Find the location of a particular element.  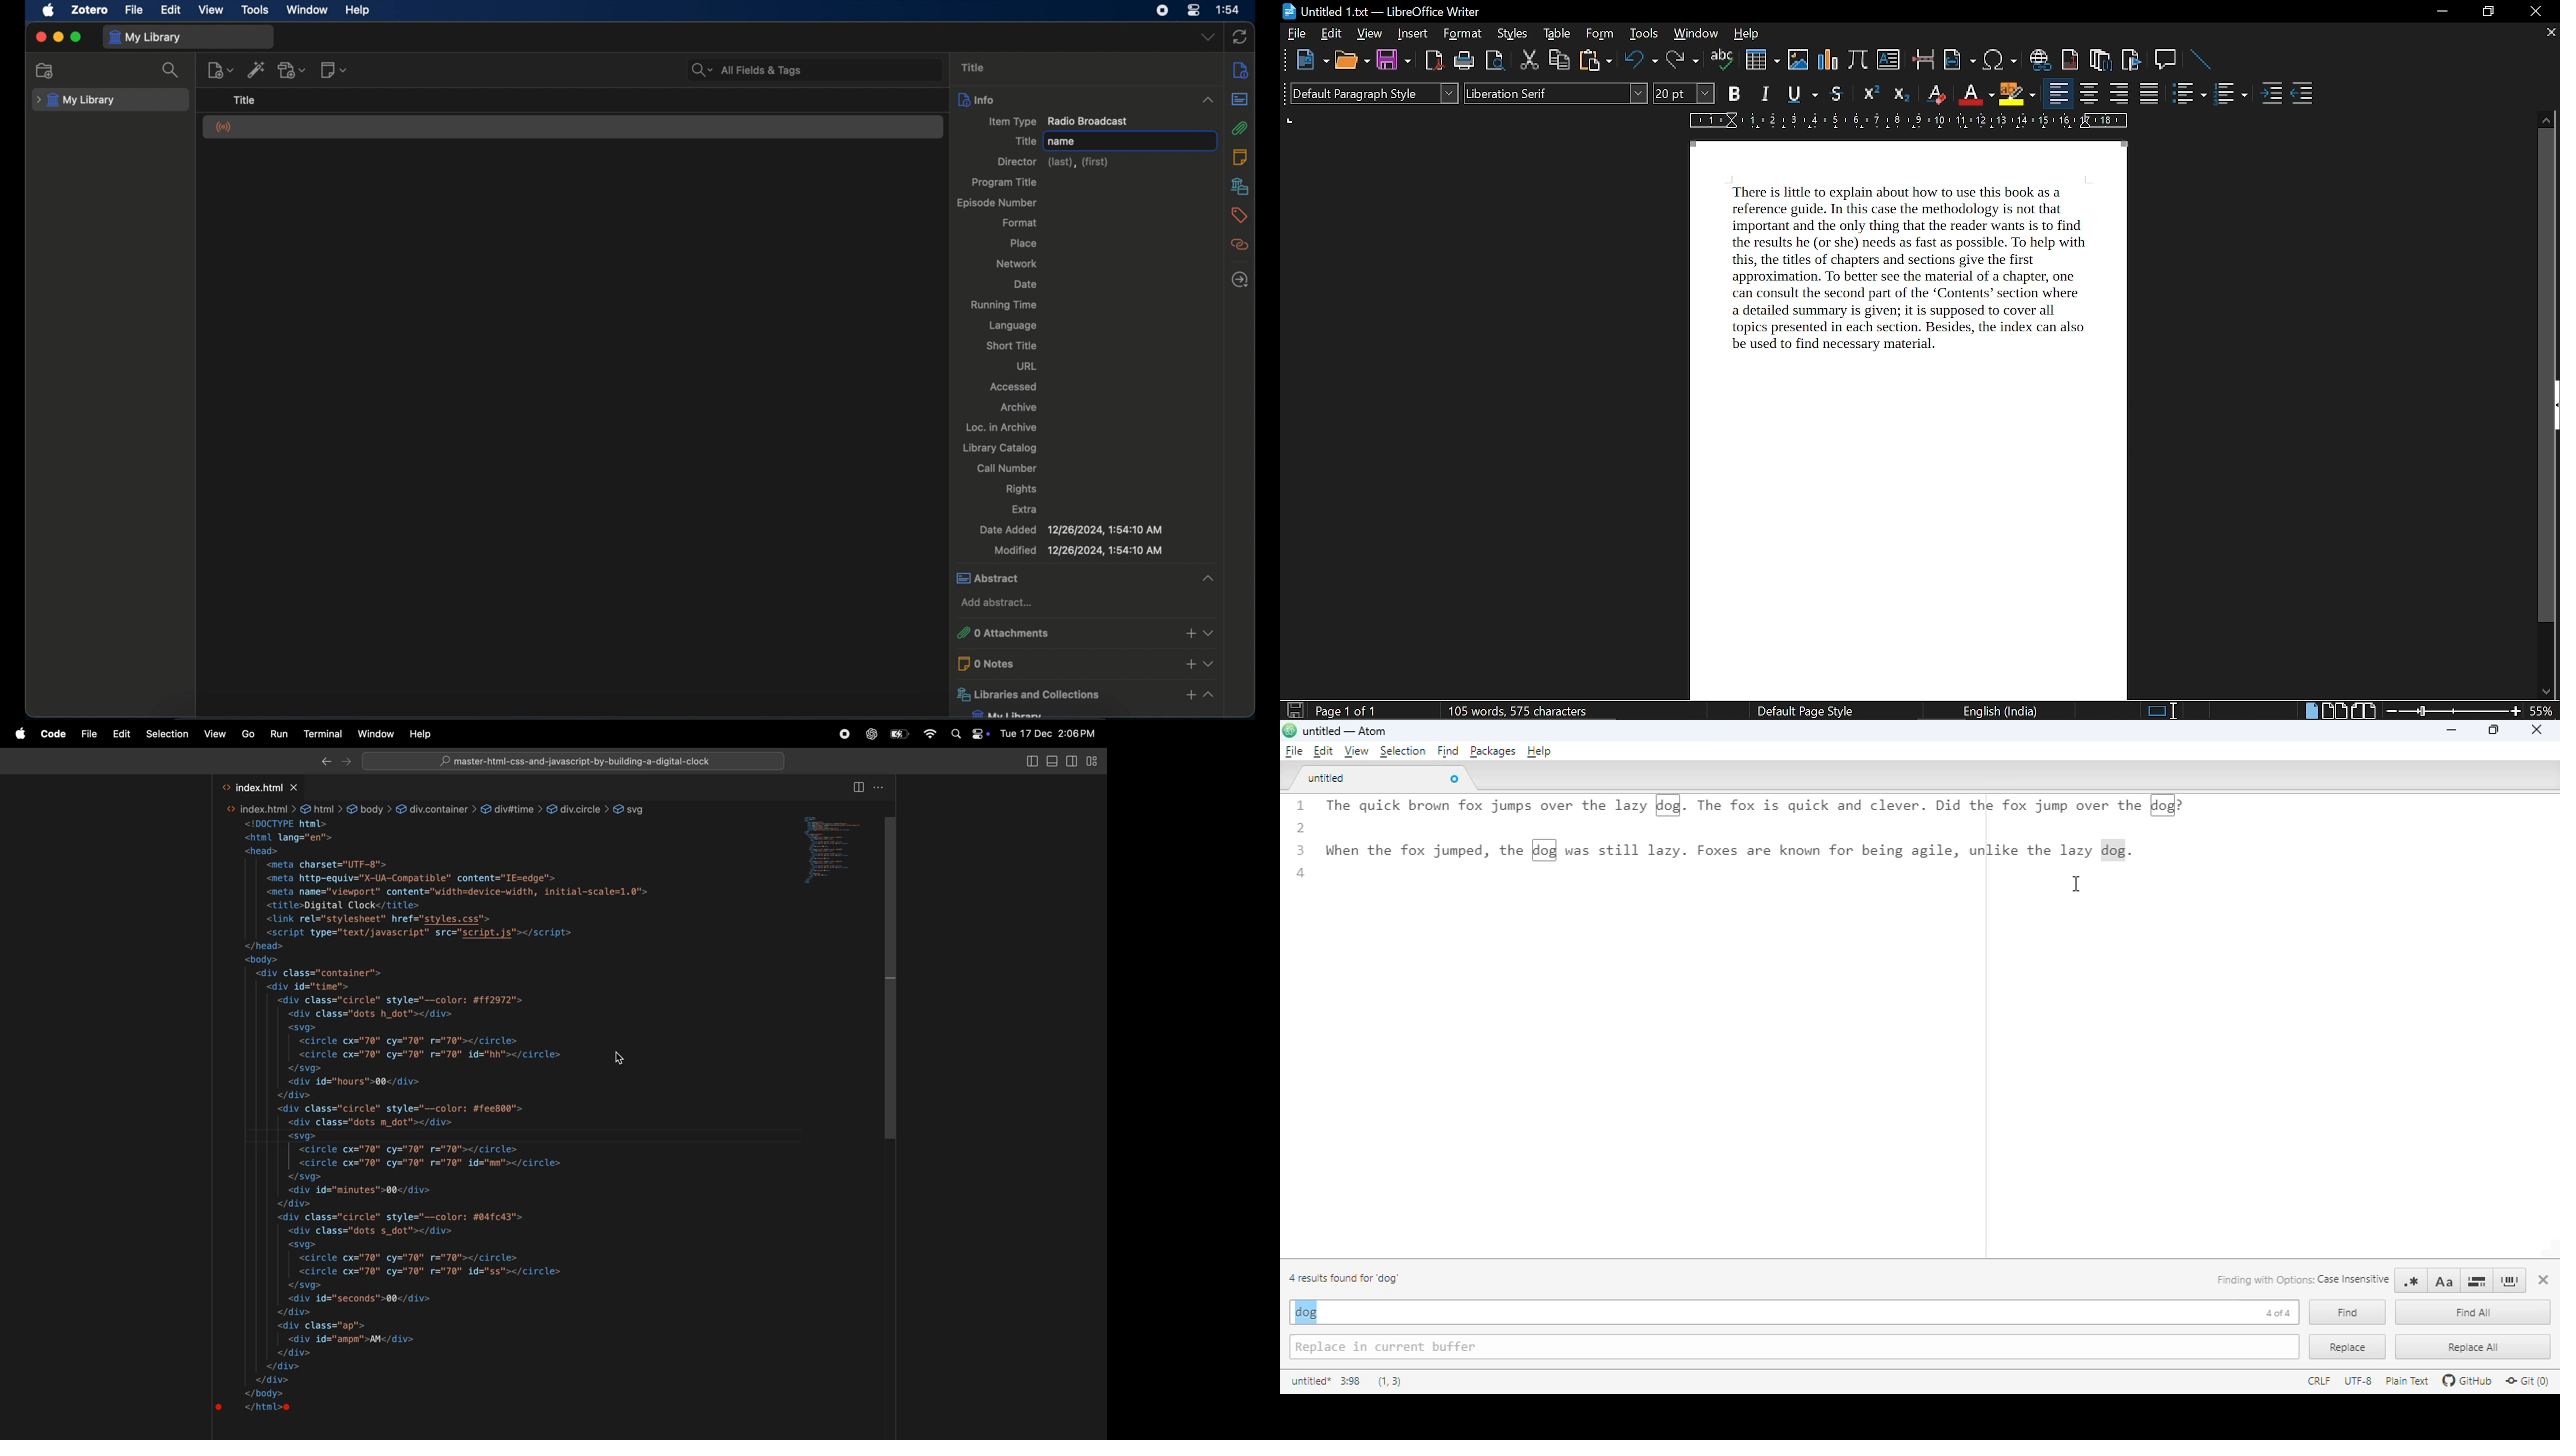

> Git (0) is located at coordinates (2528, 1382).